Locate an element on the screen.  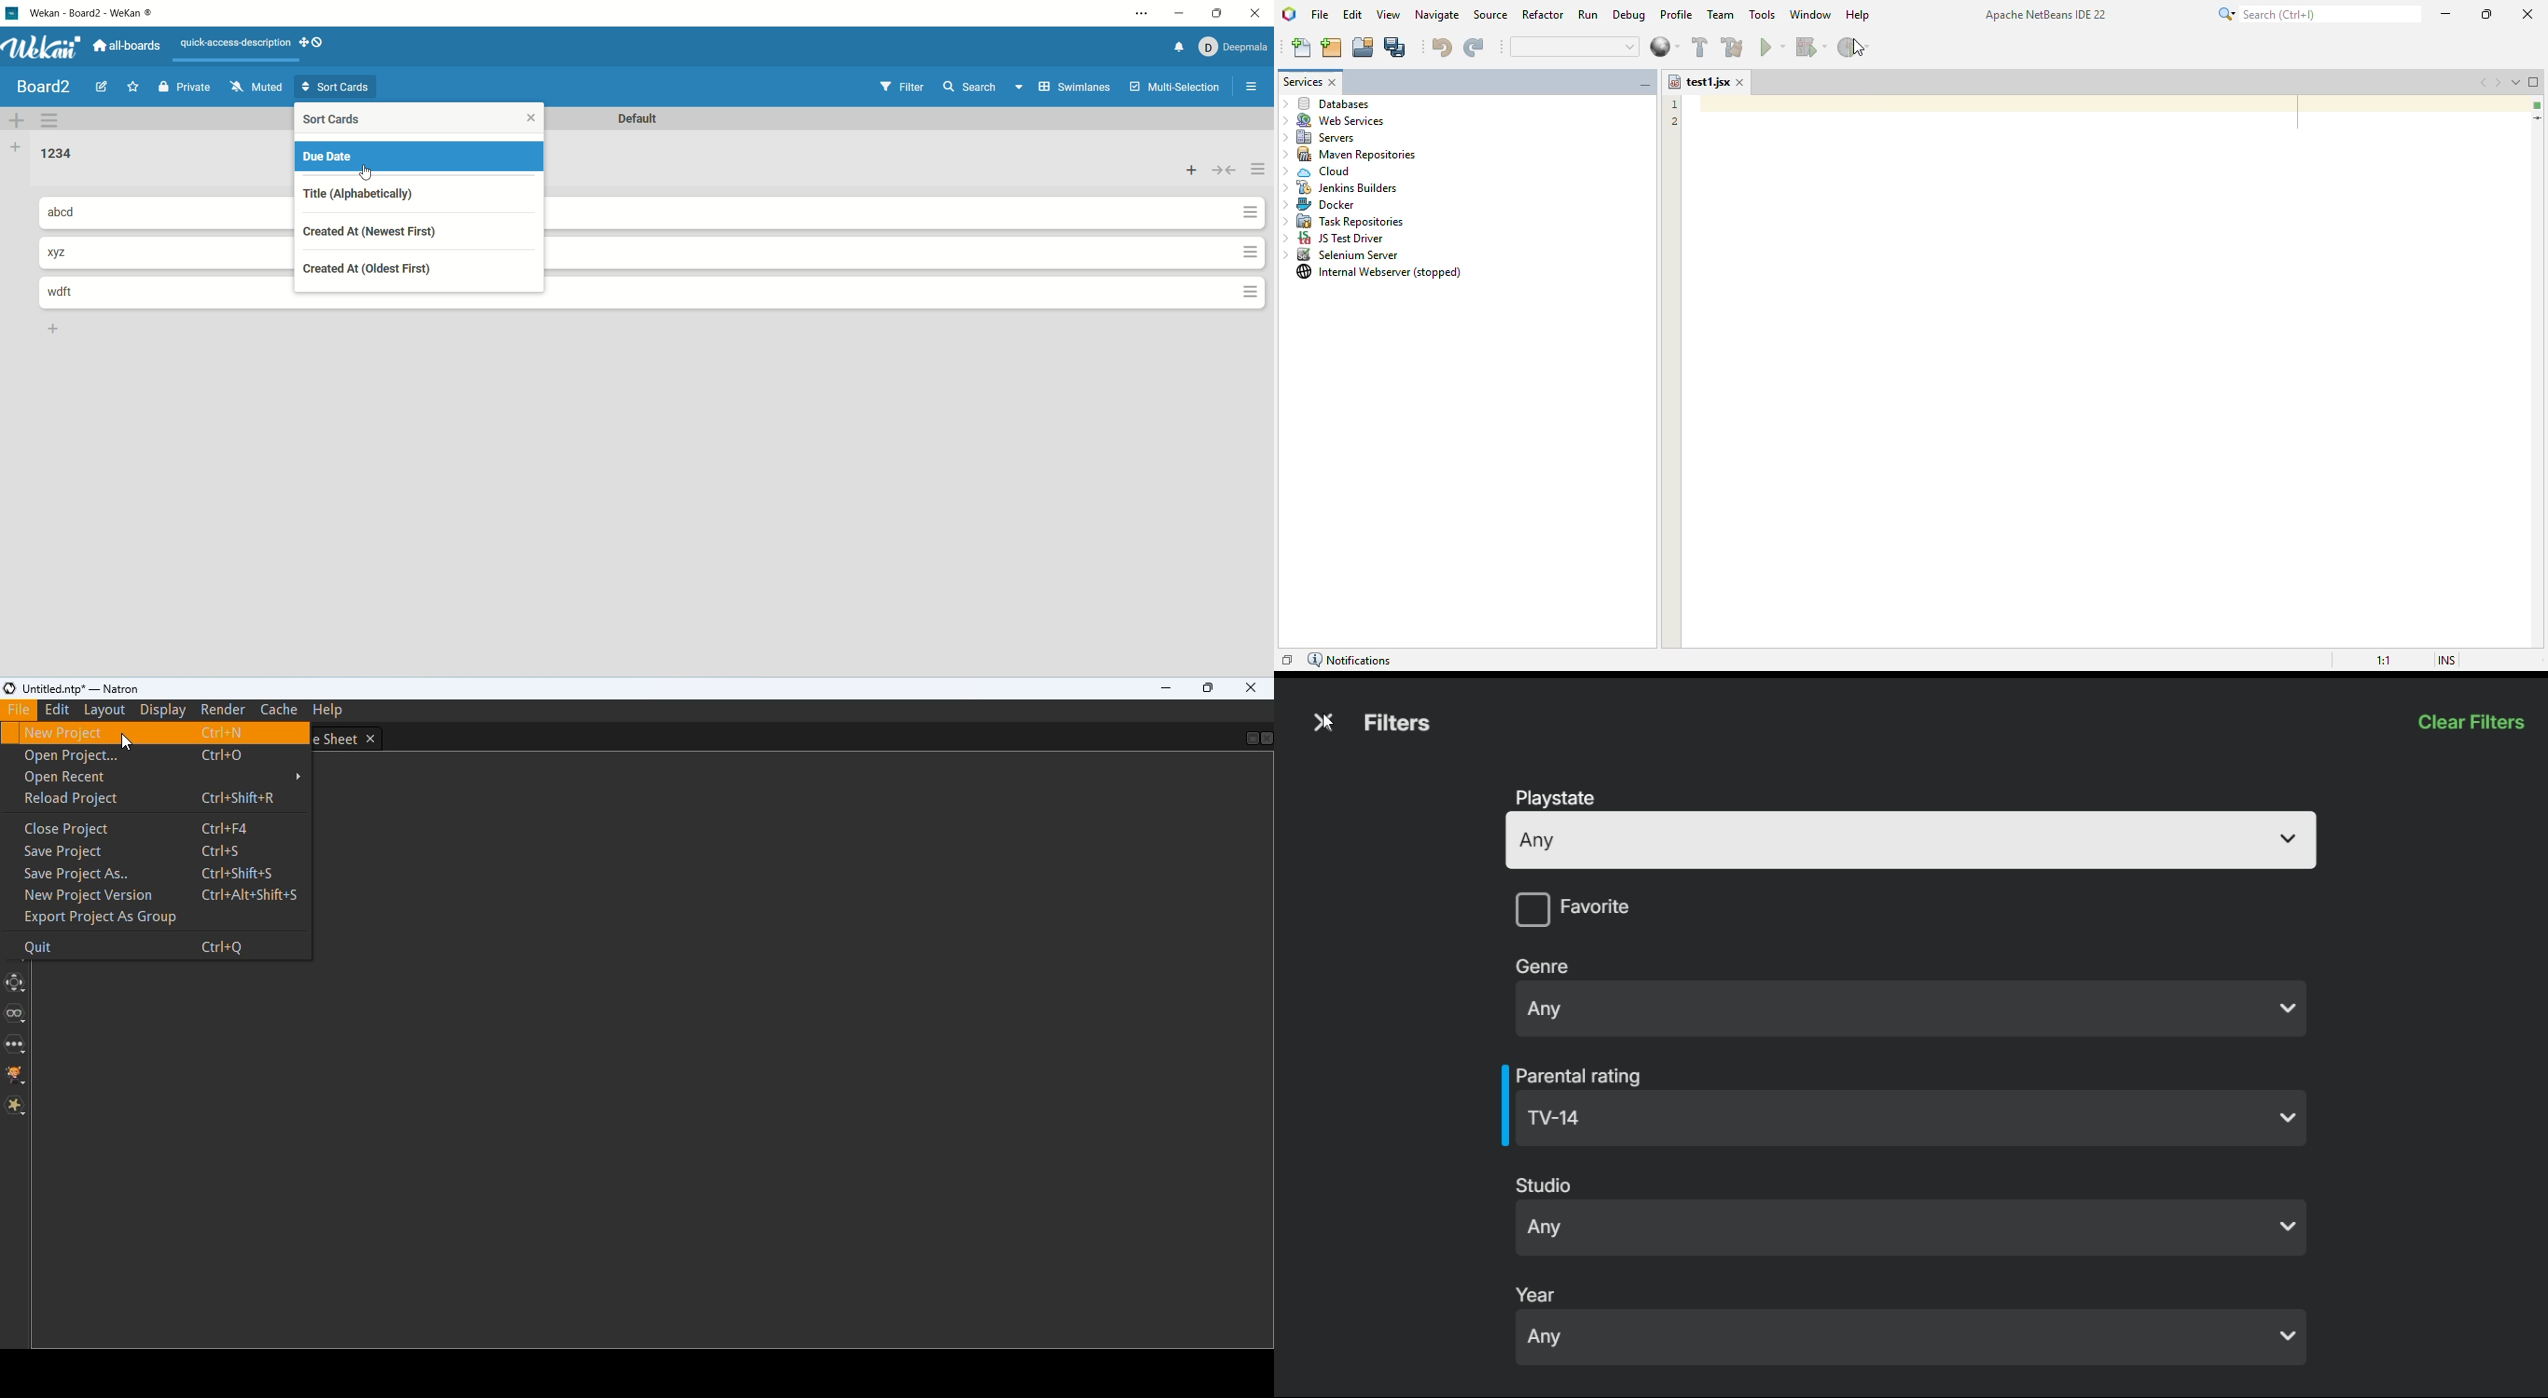
jenkins builders is located at coordinates (1339, 188).